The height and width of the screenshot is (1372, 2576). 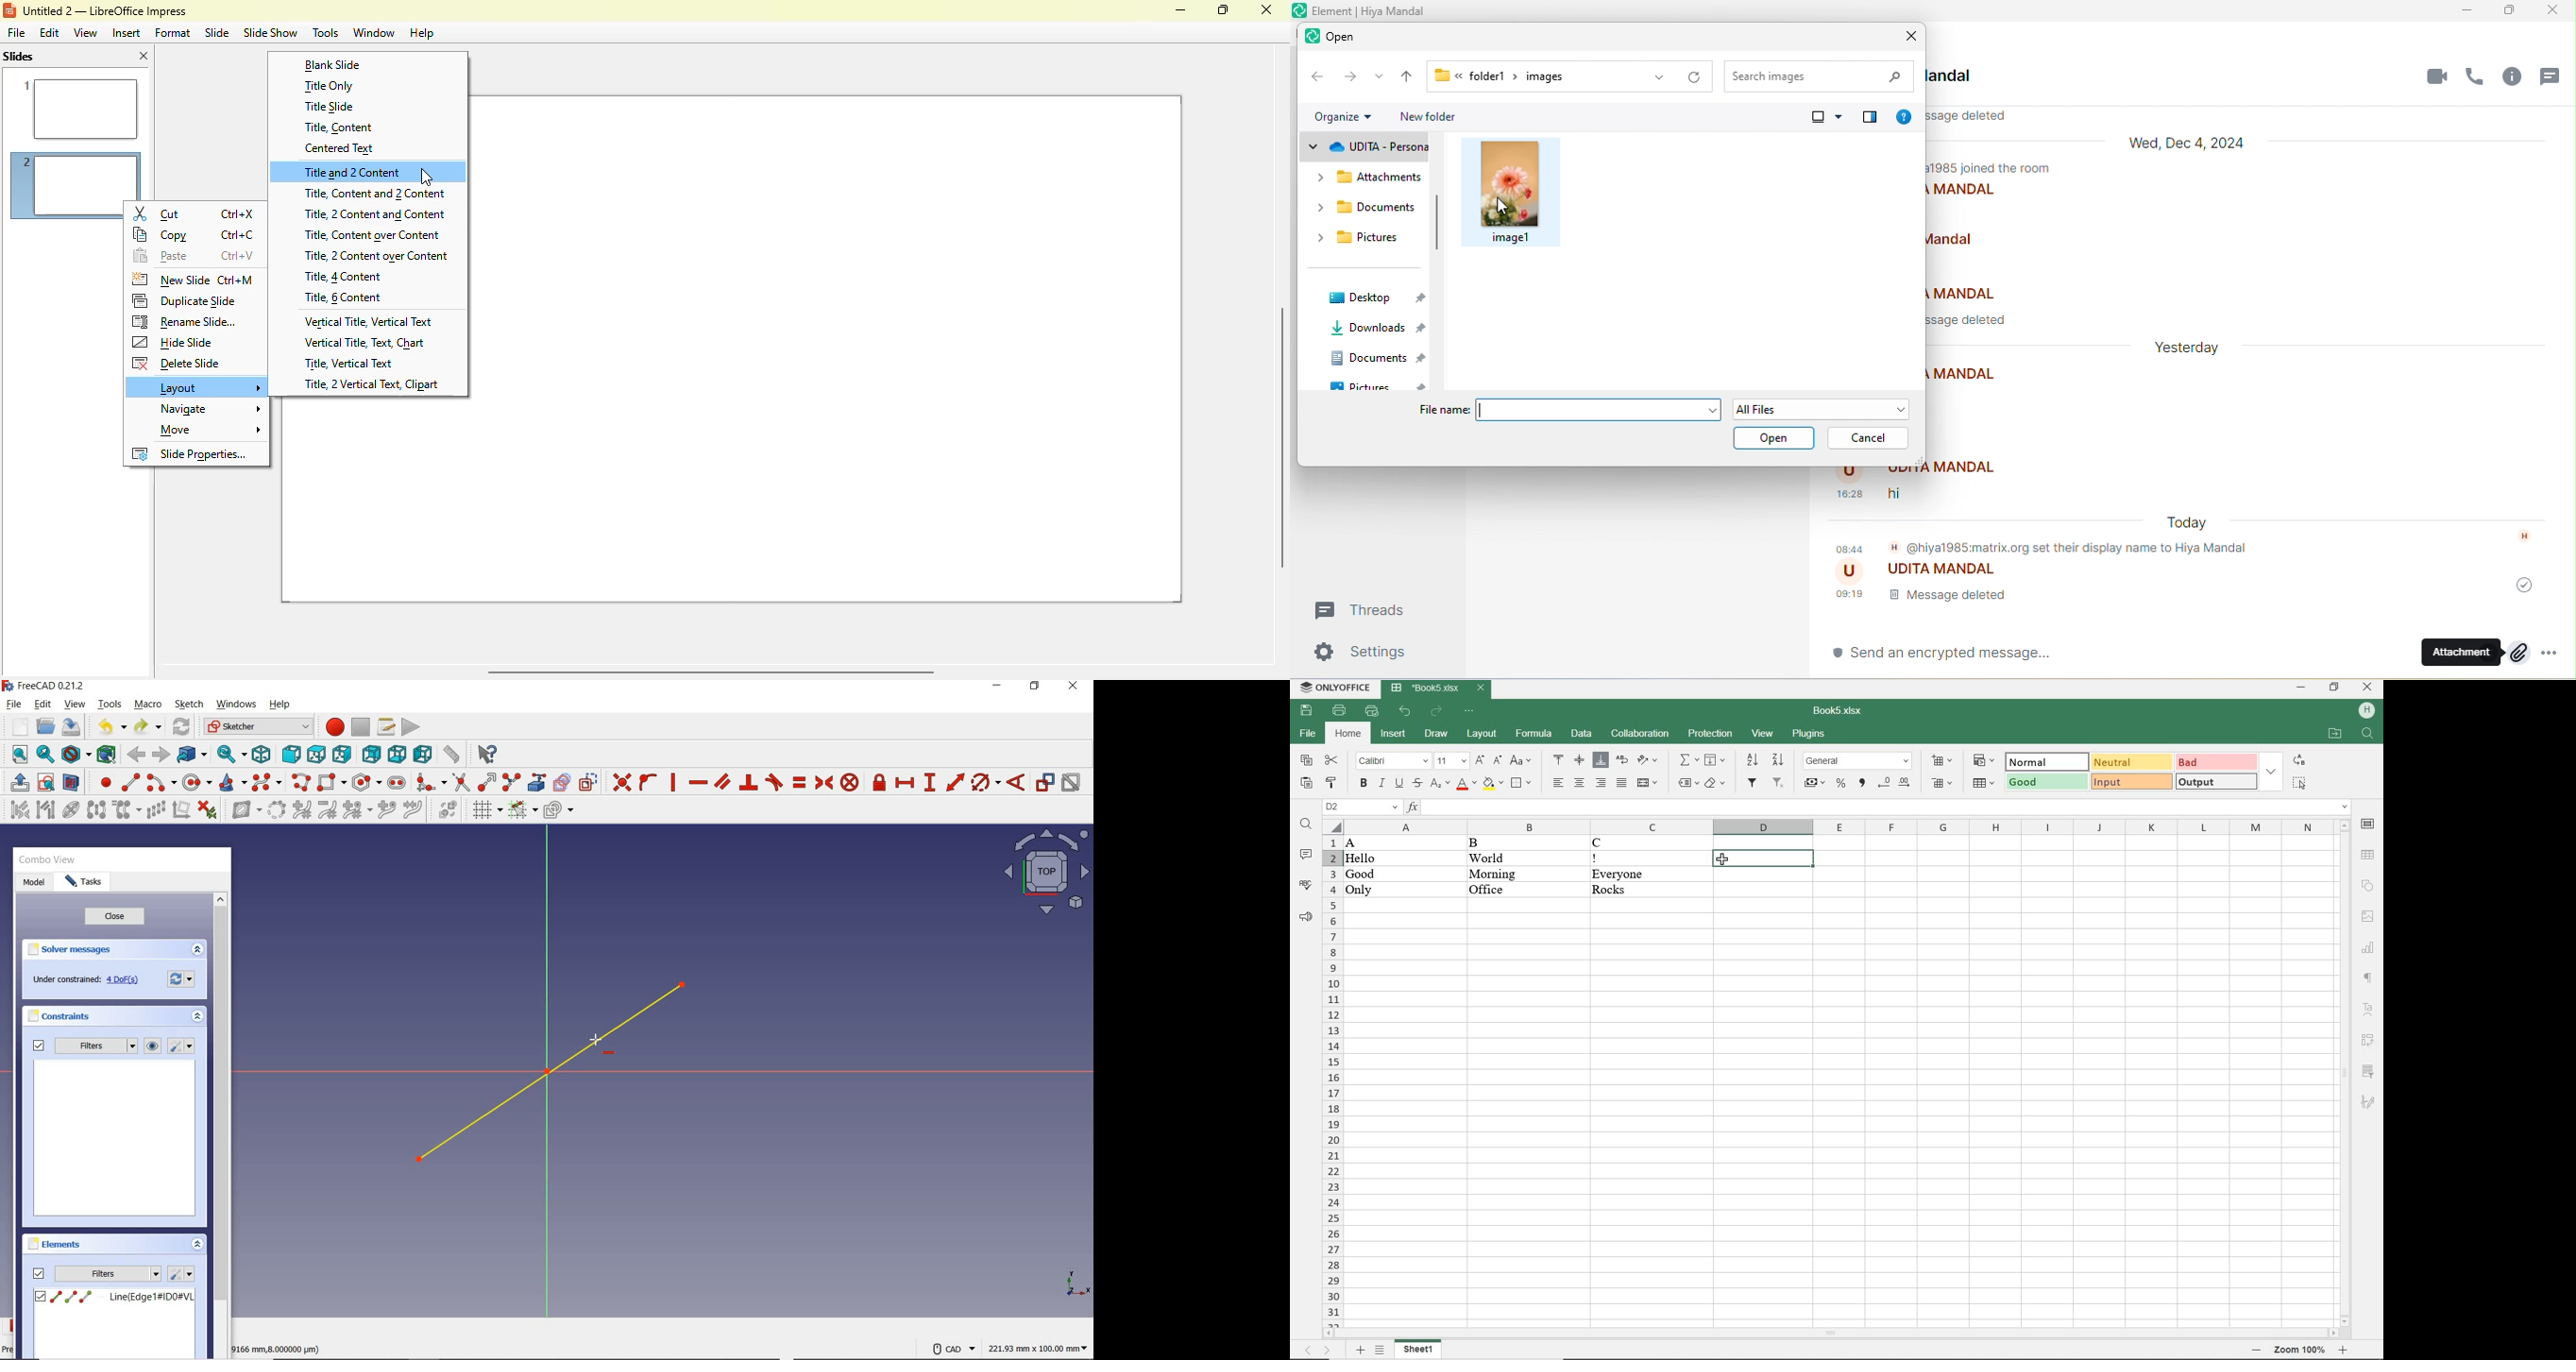 What do you see at coordinates (1820, 410) in the screenshot?
I see `all file` at bounding box center [1820, 410].